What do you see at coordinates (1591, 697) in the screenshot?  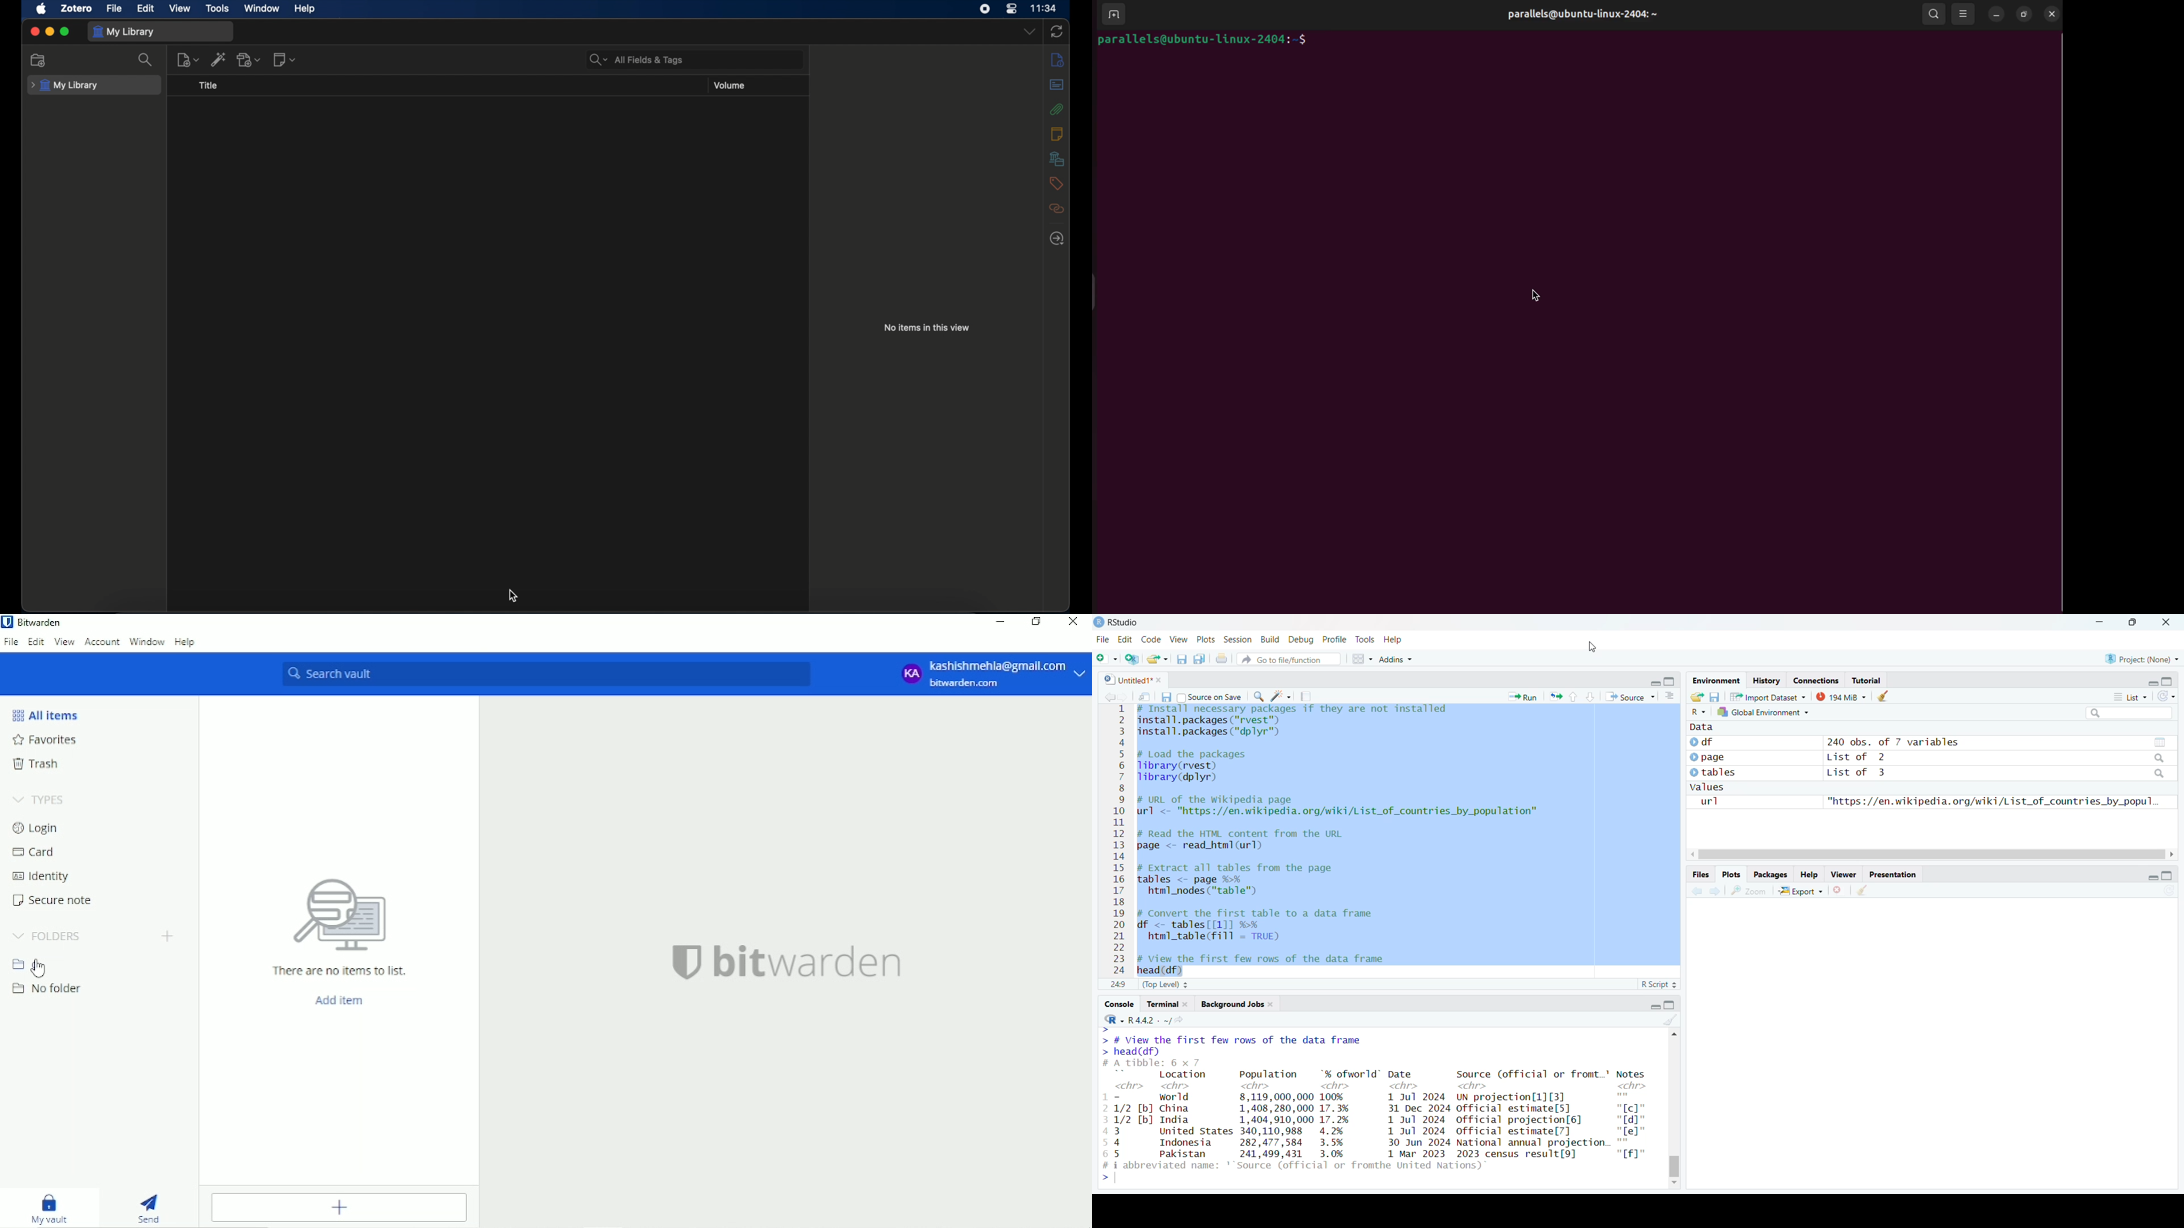 I see `down` at bounding box center [1591, 697].